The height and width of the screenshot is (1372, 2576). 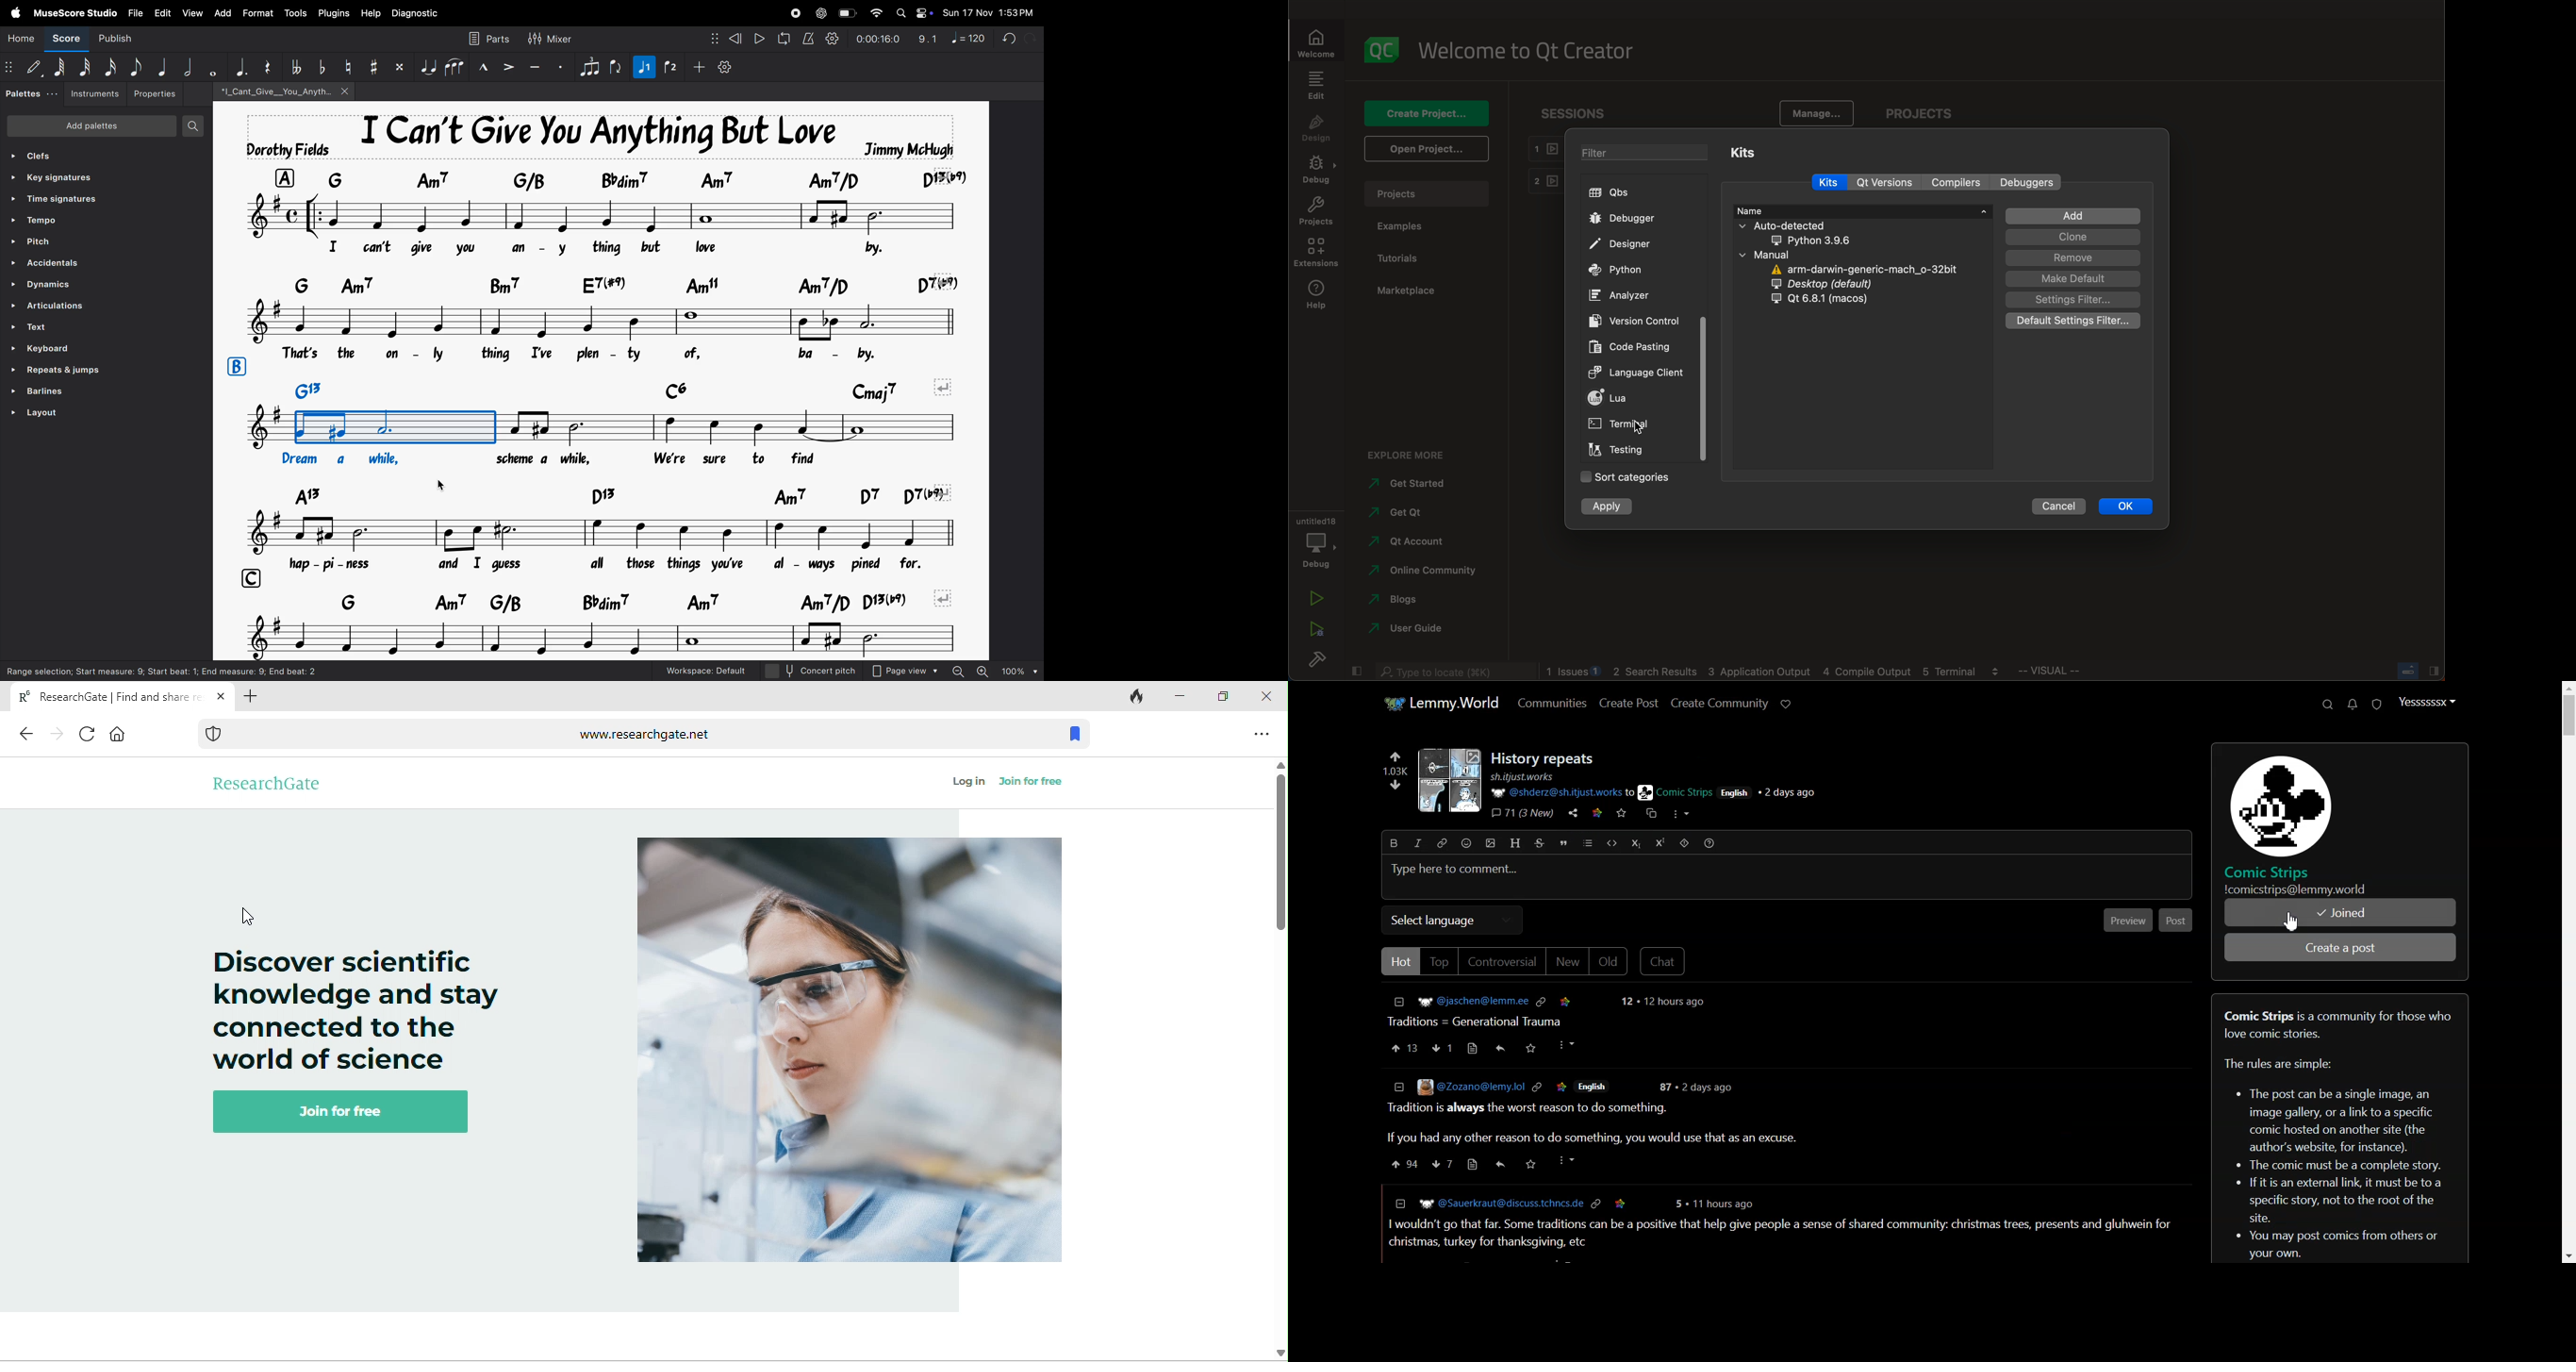 What do you see at coordinates (1636, 398) in the screenshot?
I see `lua` at bounding box center [1636, 398].